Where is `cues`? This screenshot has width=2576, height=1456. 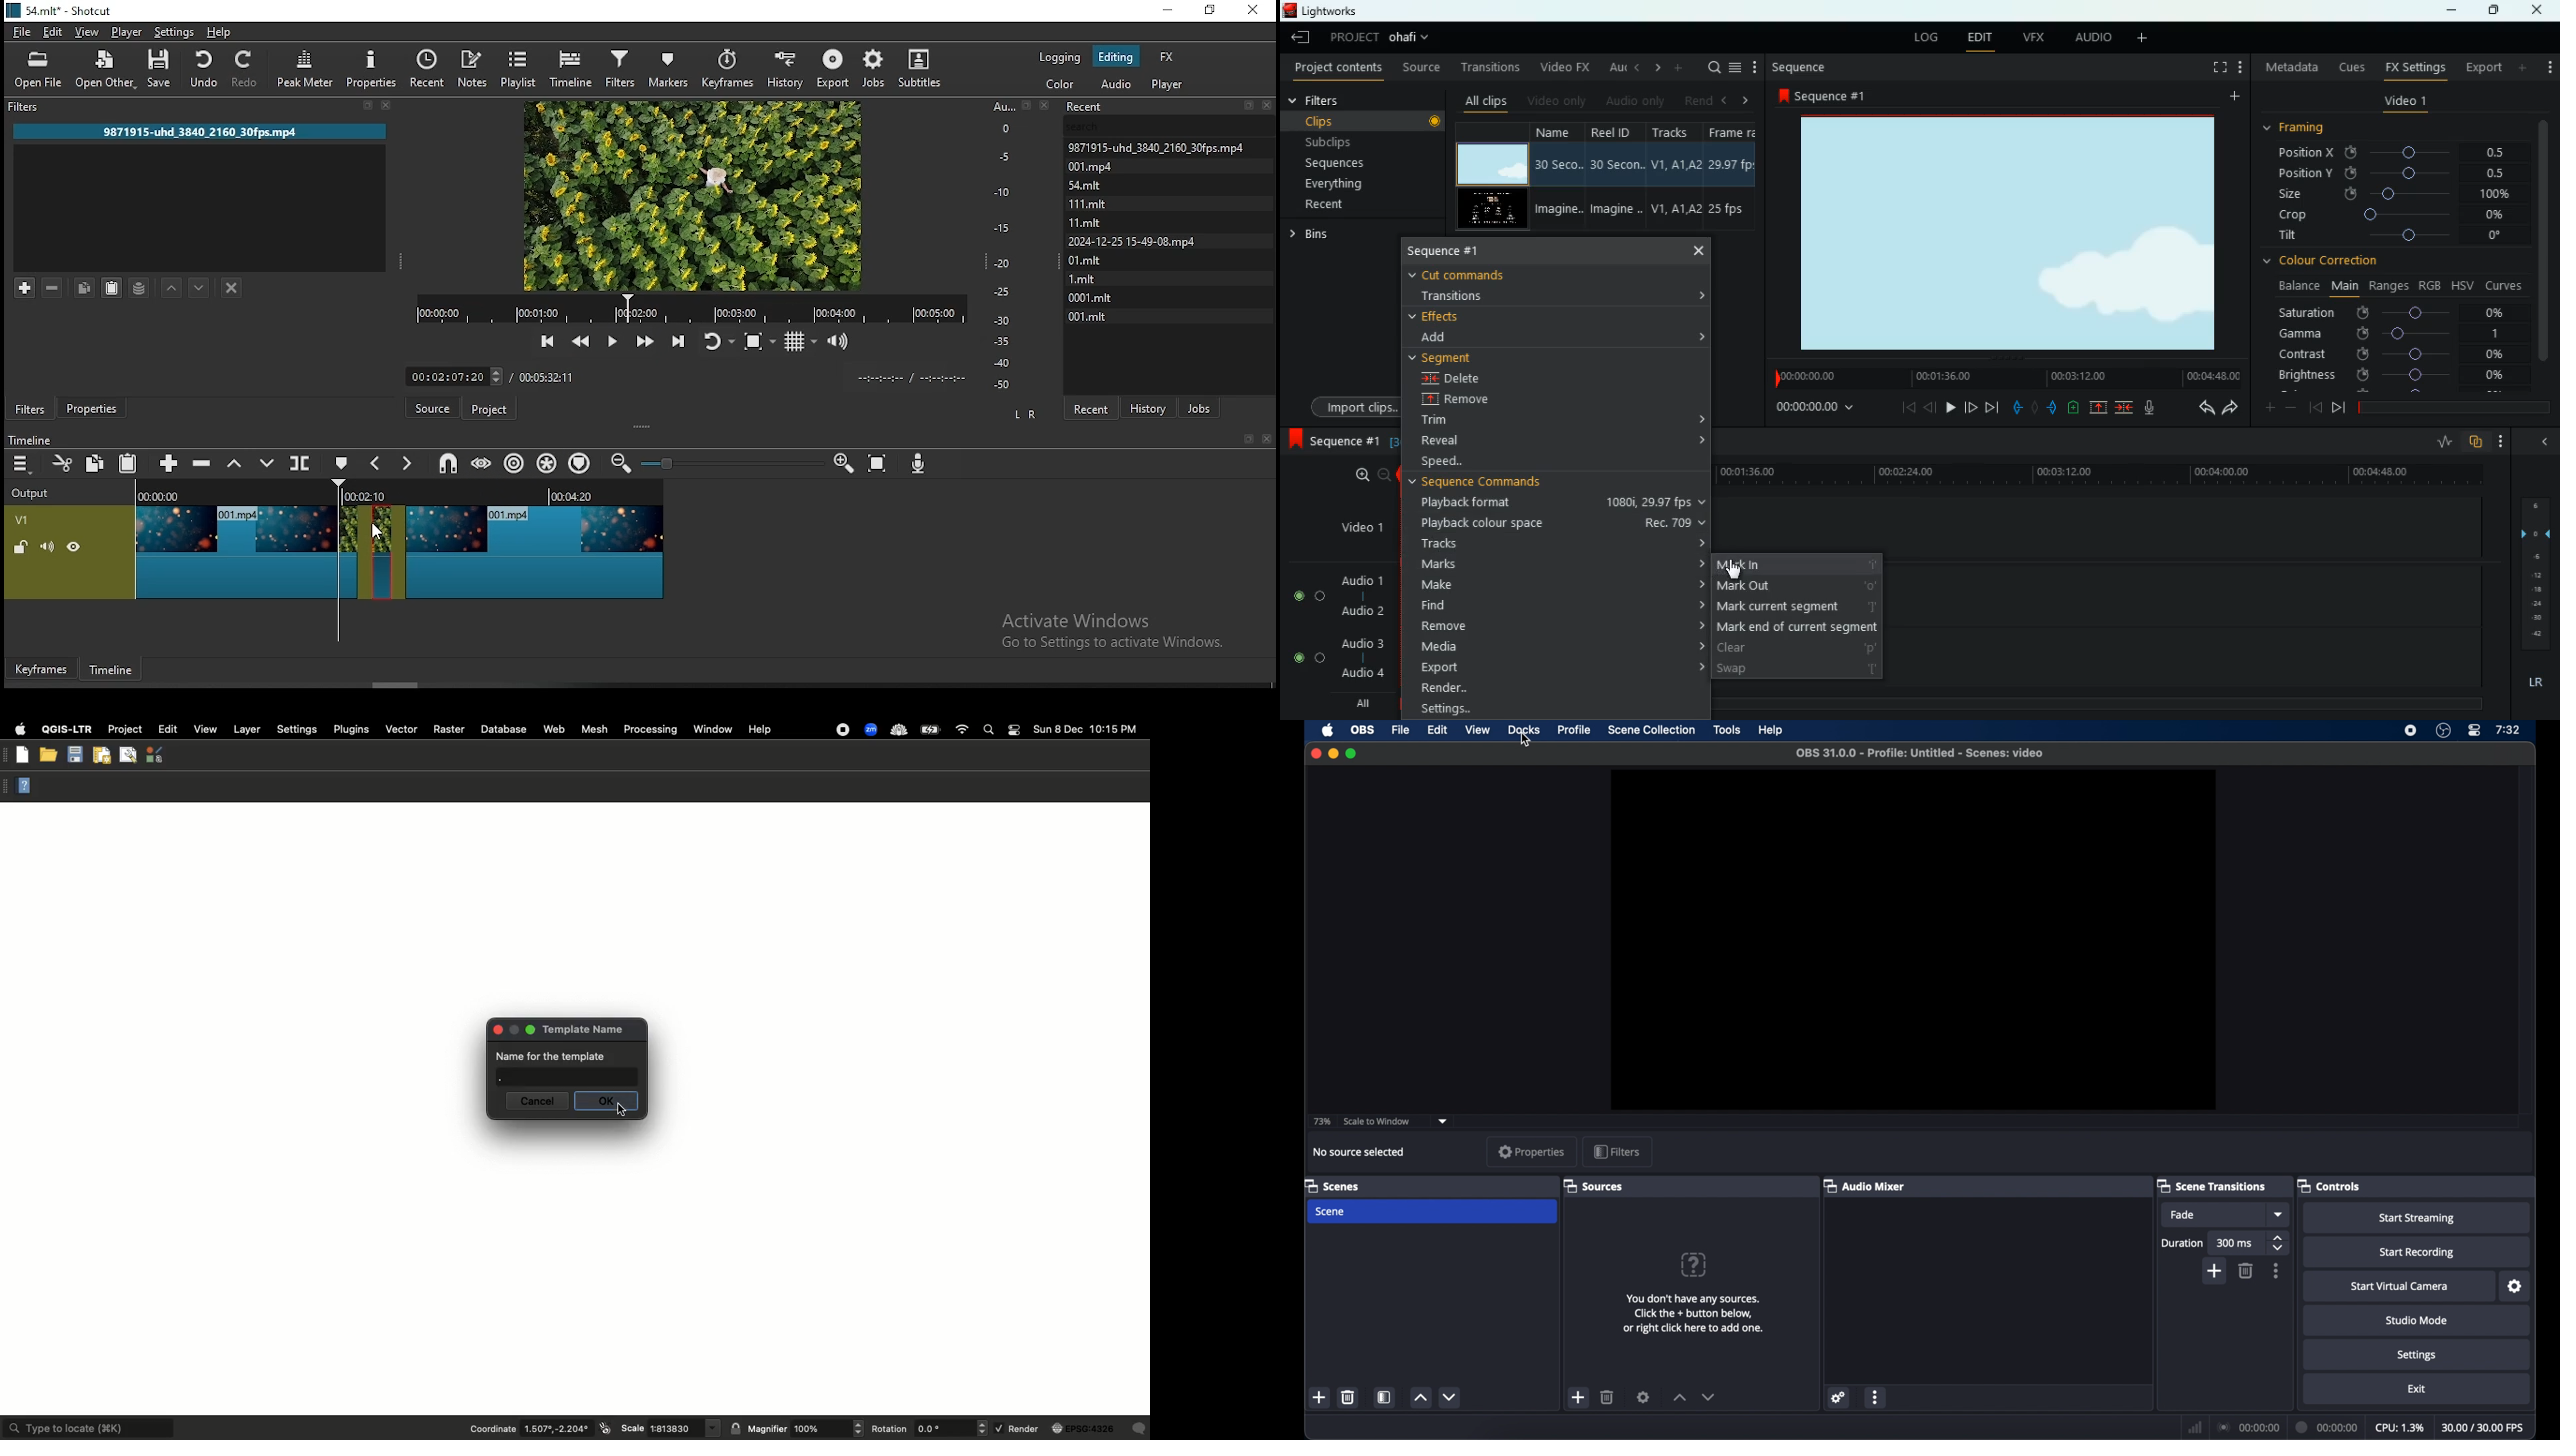
cues is located at coordinates (2348, 68).